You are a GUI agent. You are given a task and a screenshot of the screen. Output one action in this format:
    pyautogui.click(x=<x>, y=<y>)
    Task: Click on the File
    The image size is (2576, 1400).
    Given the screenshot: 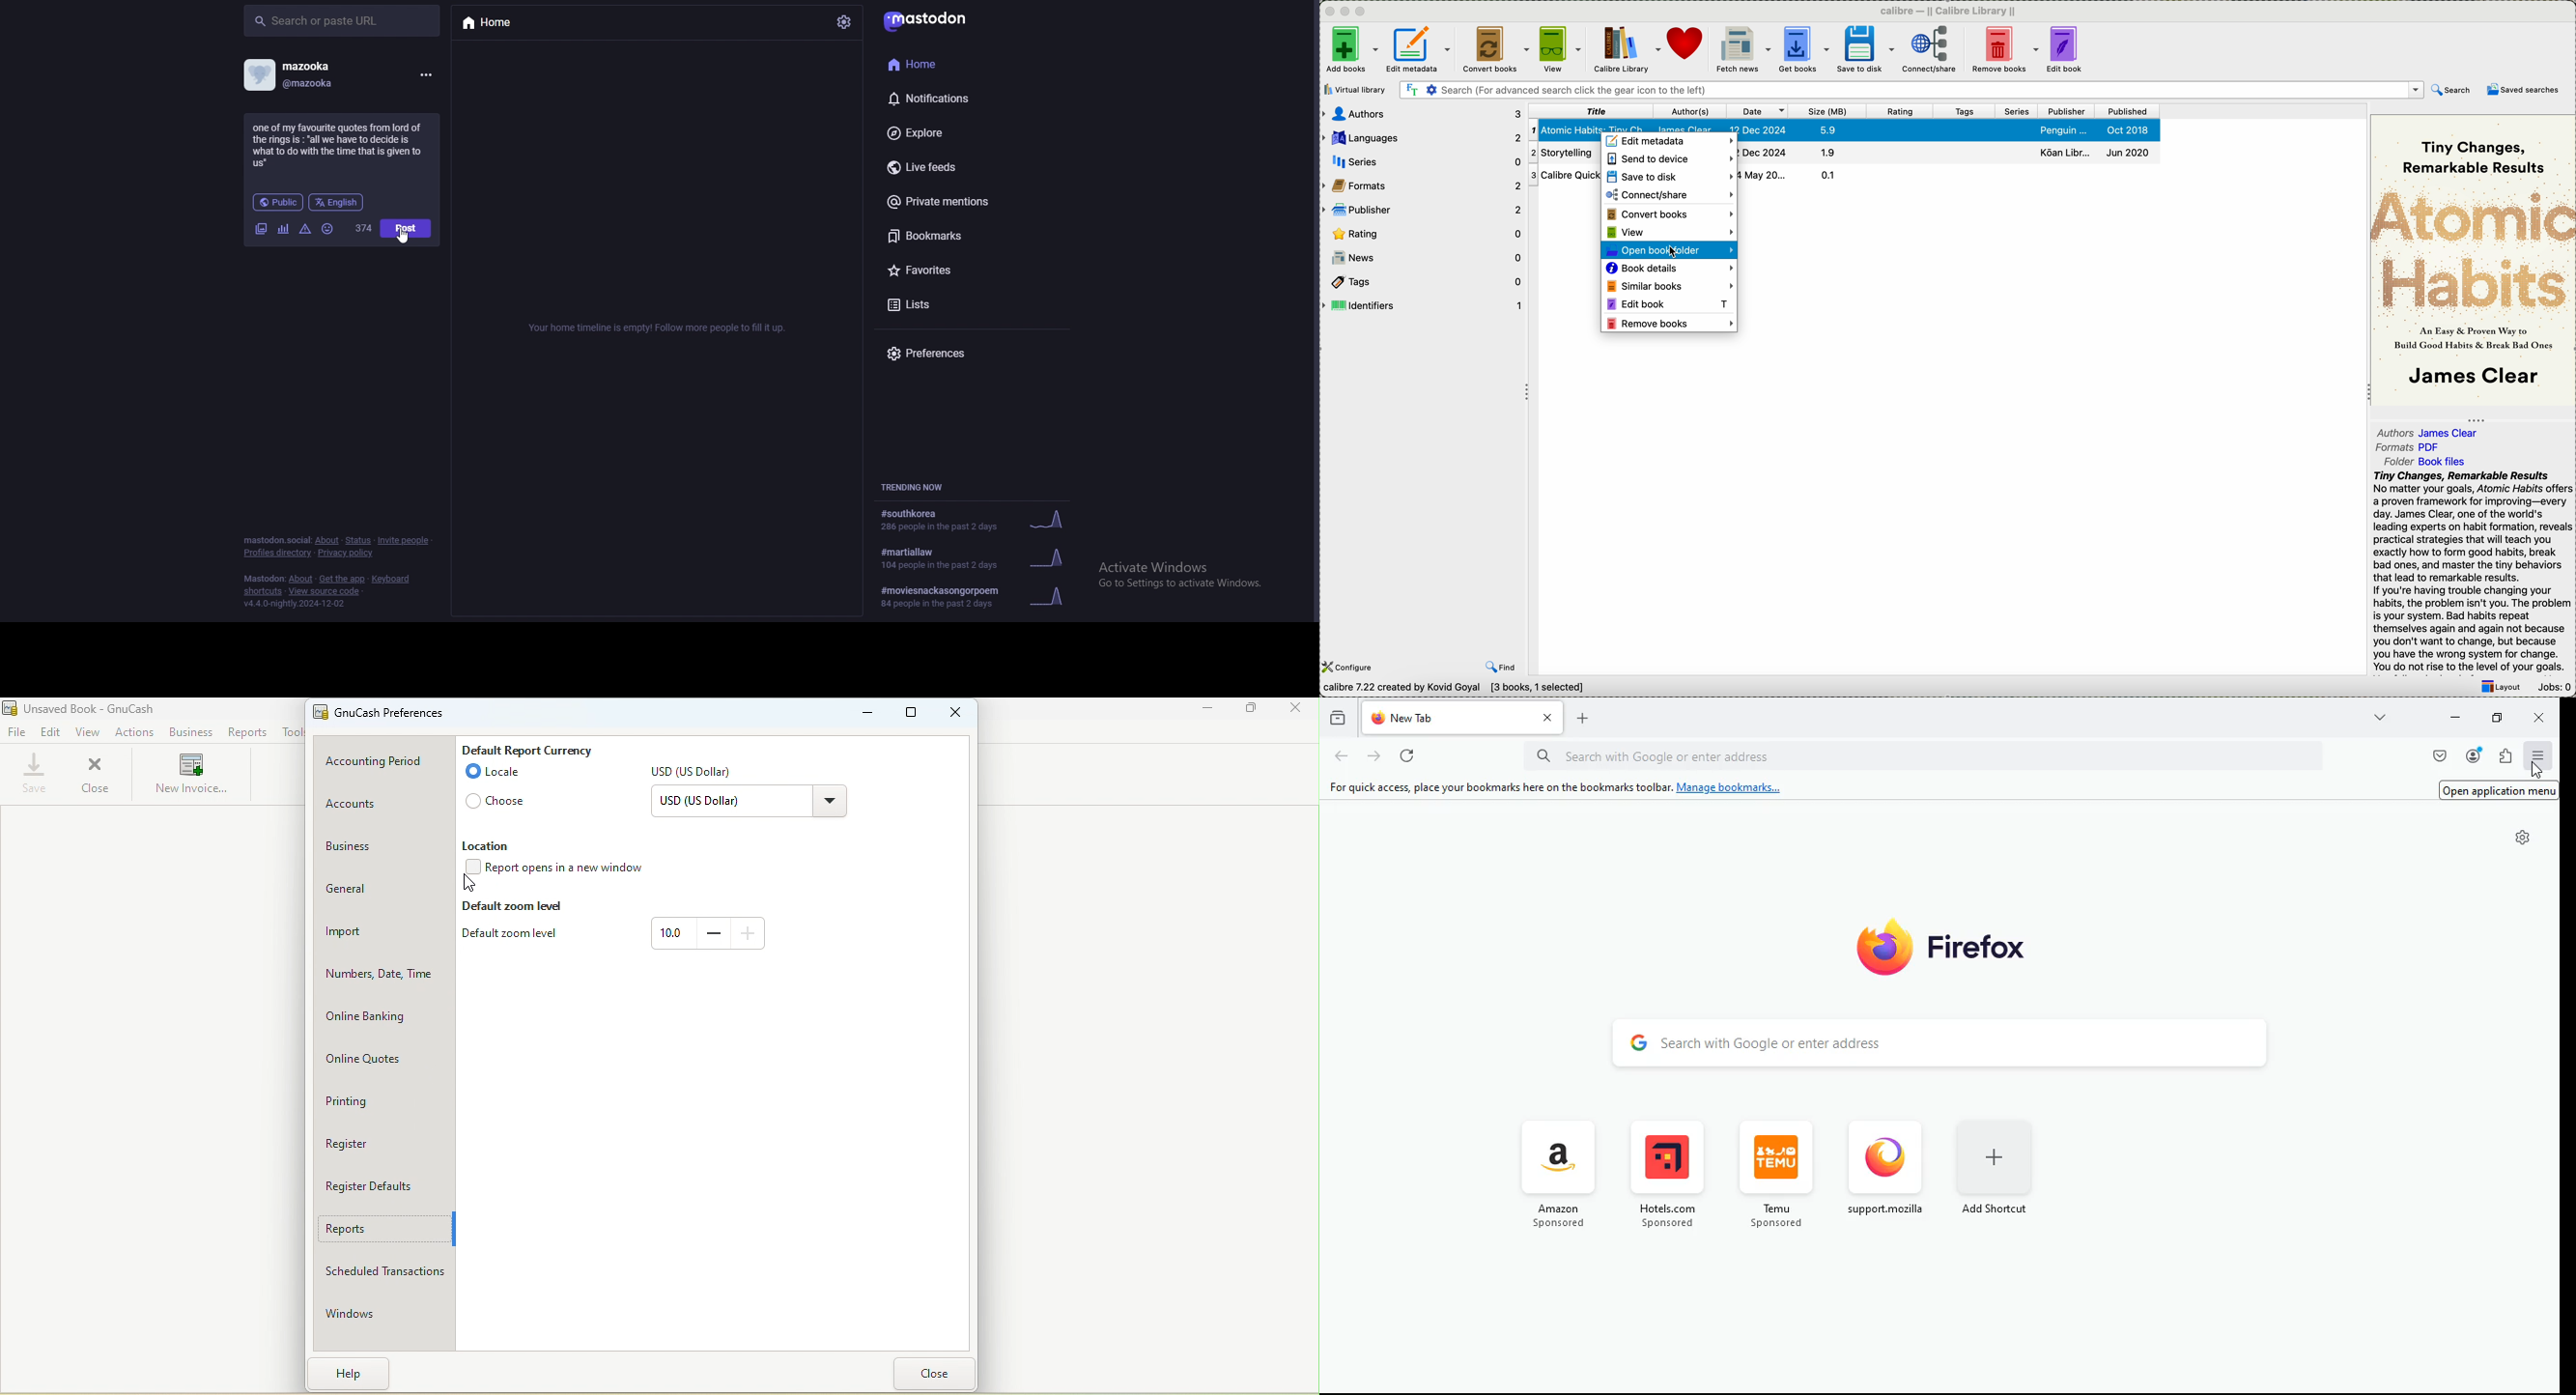 What is the action you would take?
    pyautogui.click(x=16, y=733)
    